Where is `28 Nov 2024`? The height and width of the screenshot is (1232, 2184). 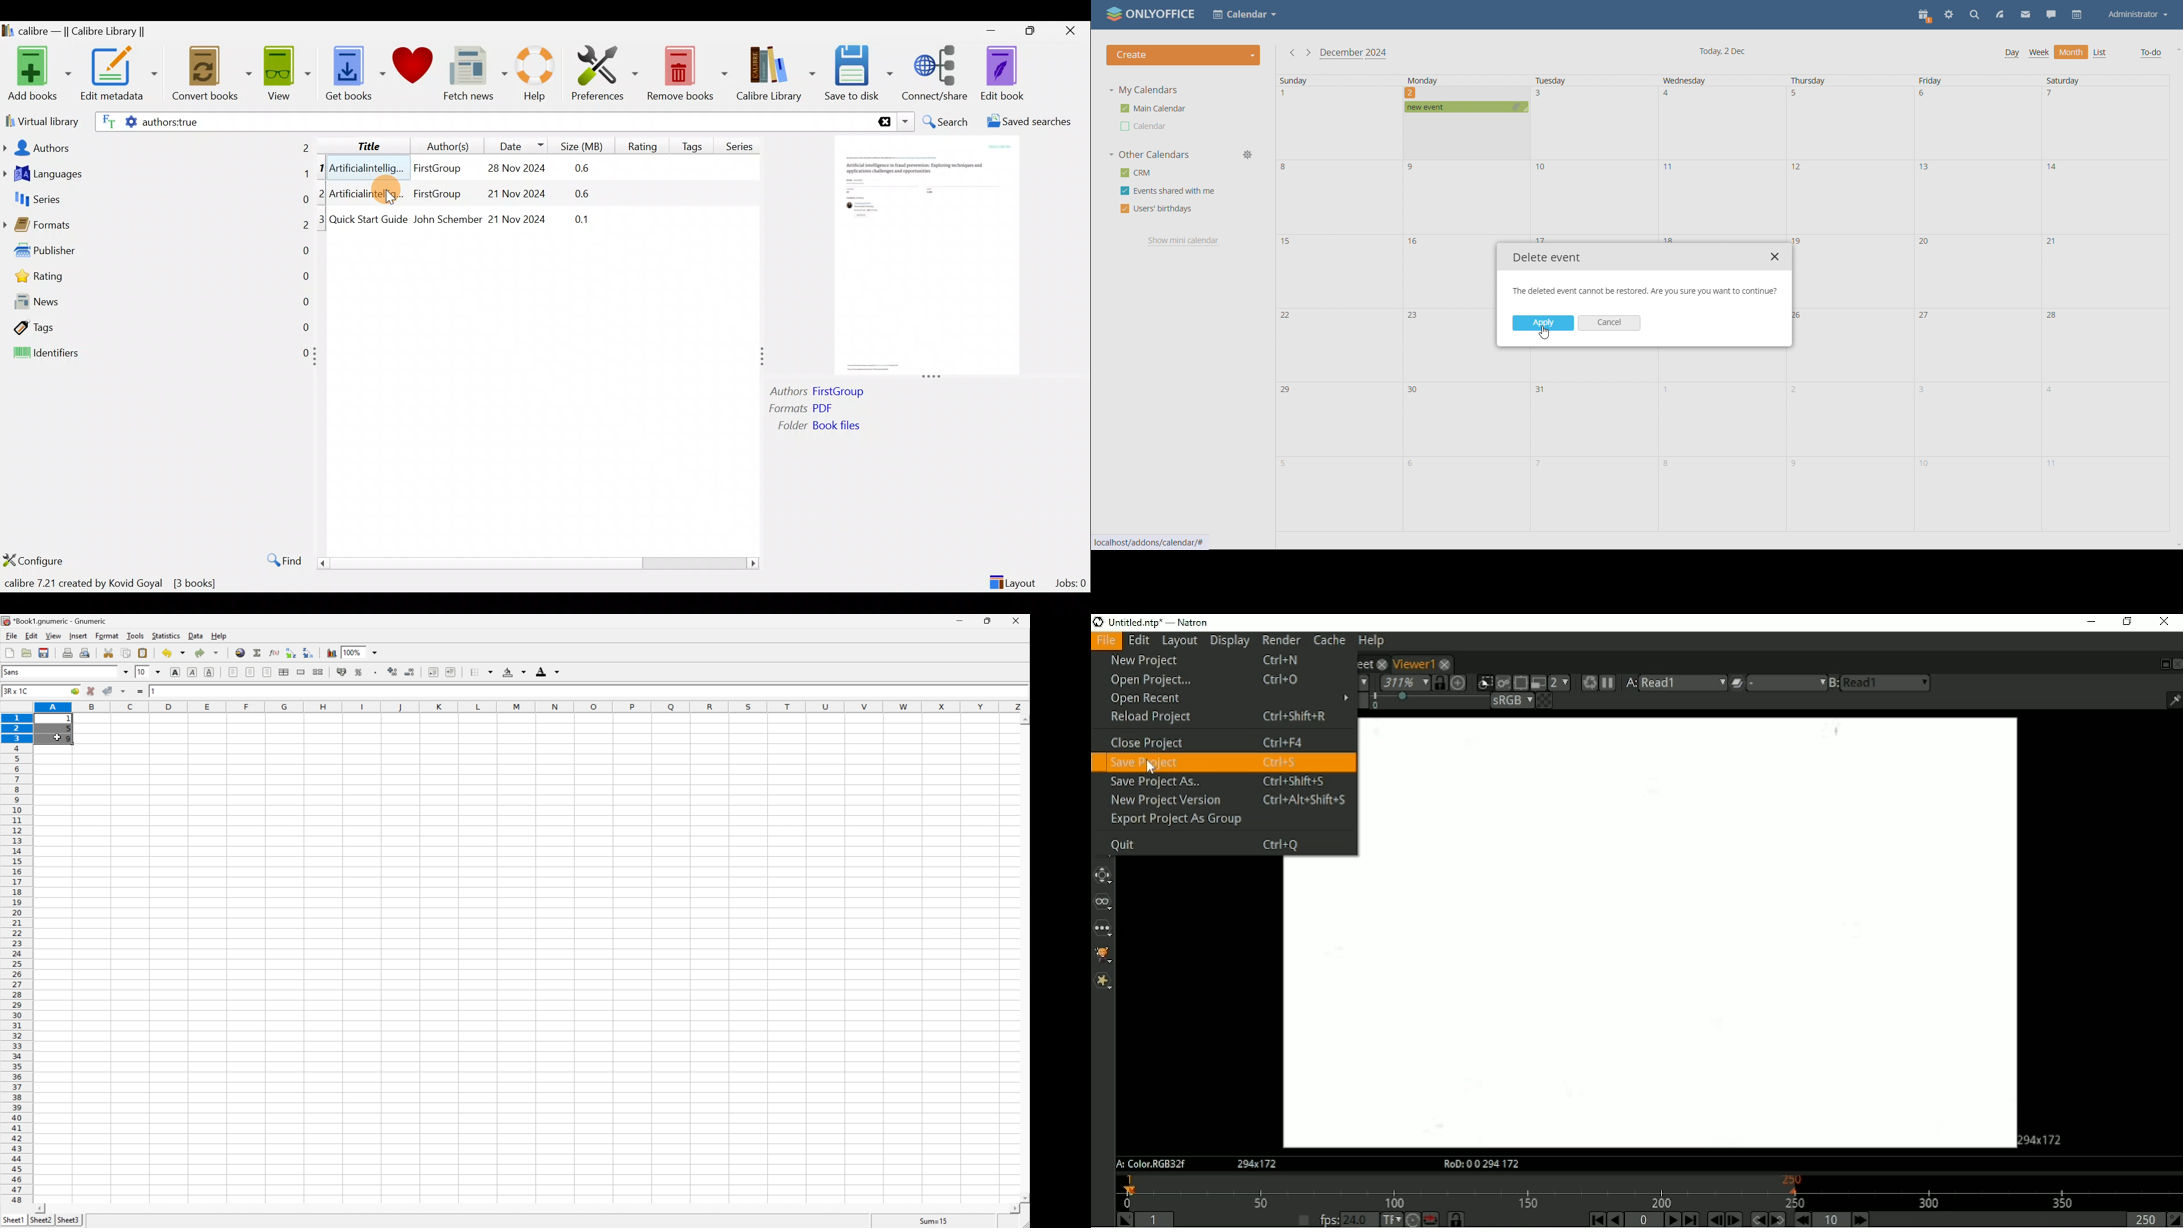 28 Nov 2024 is located at coordinates (511, 169).